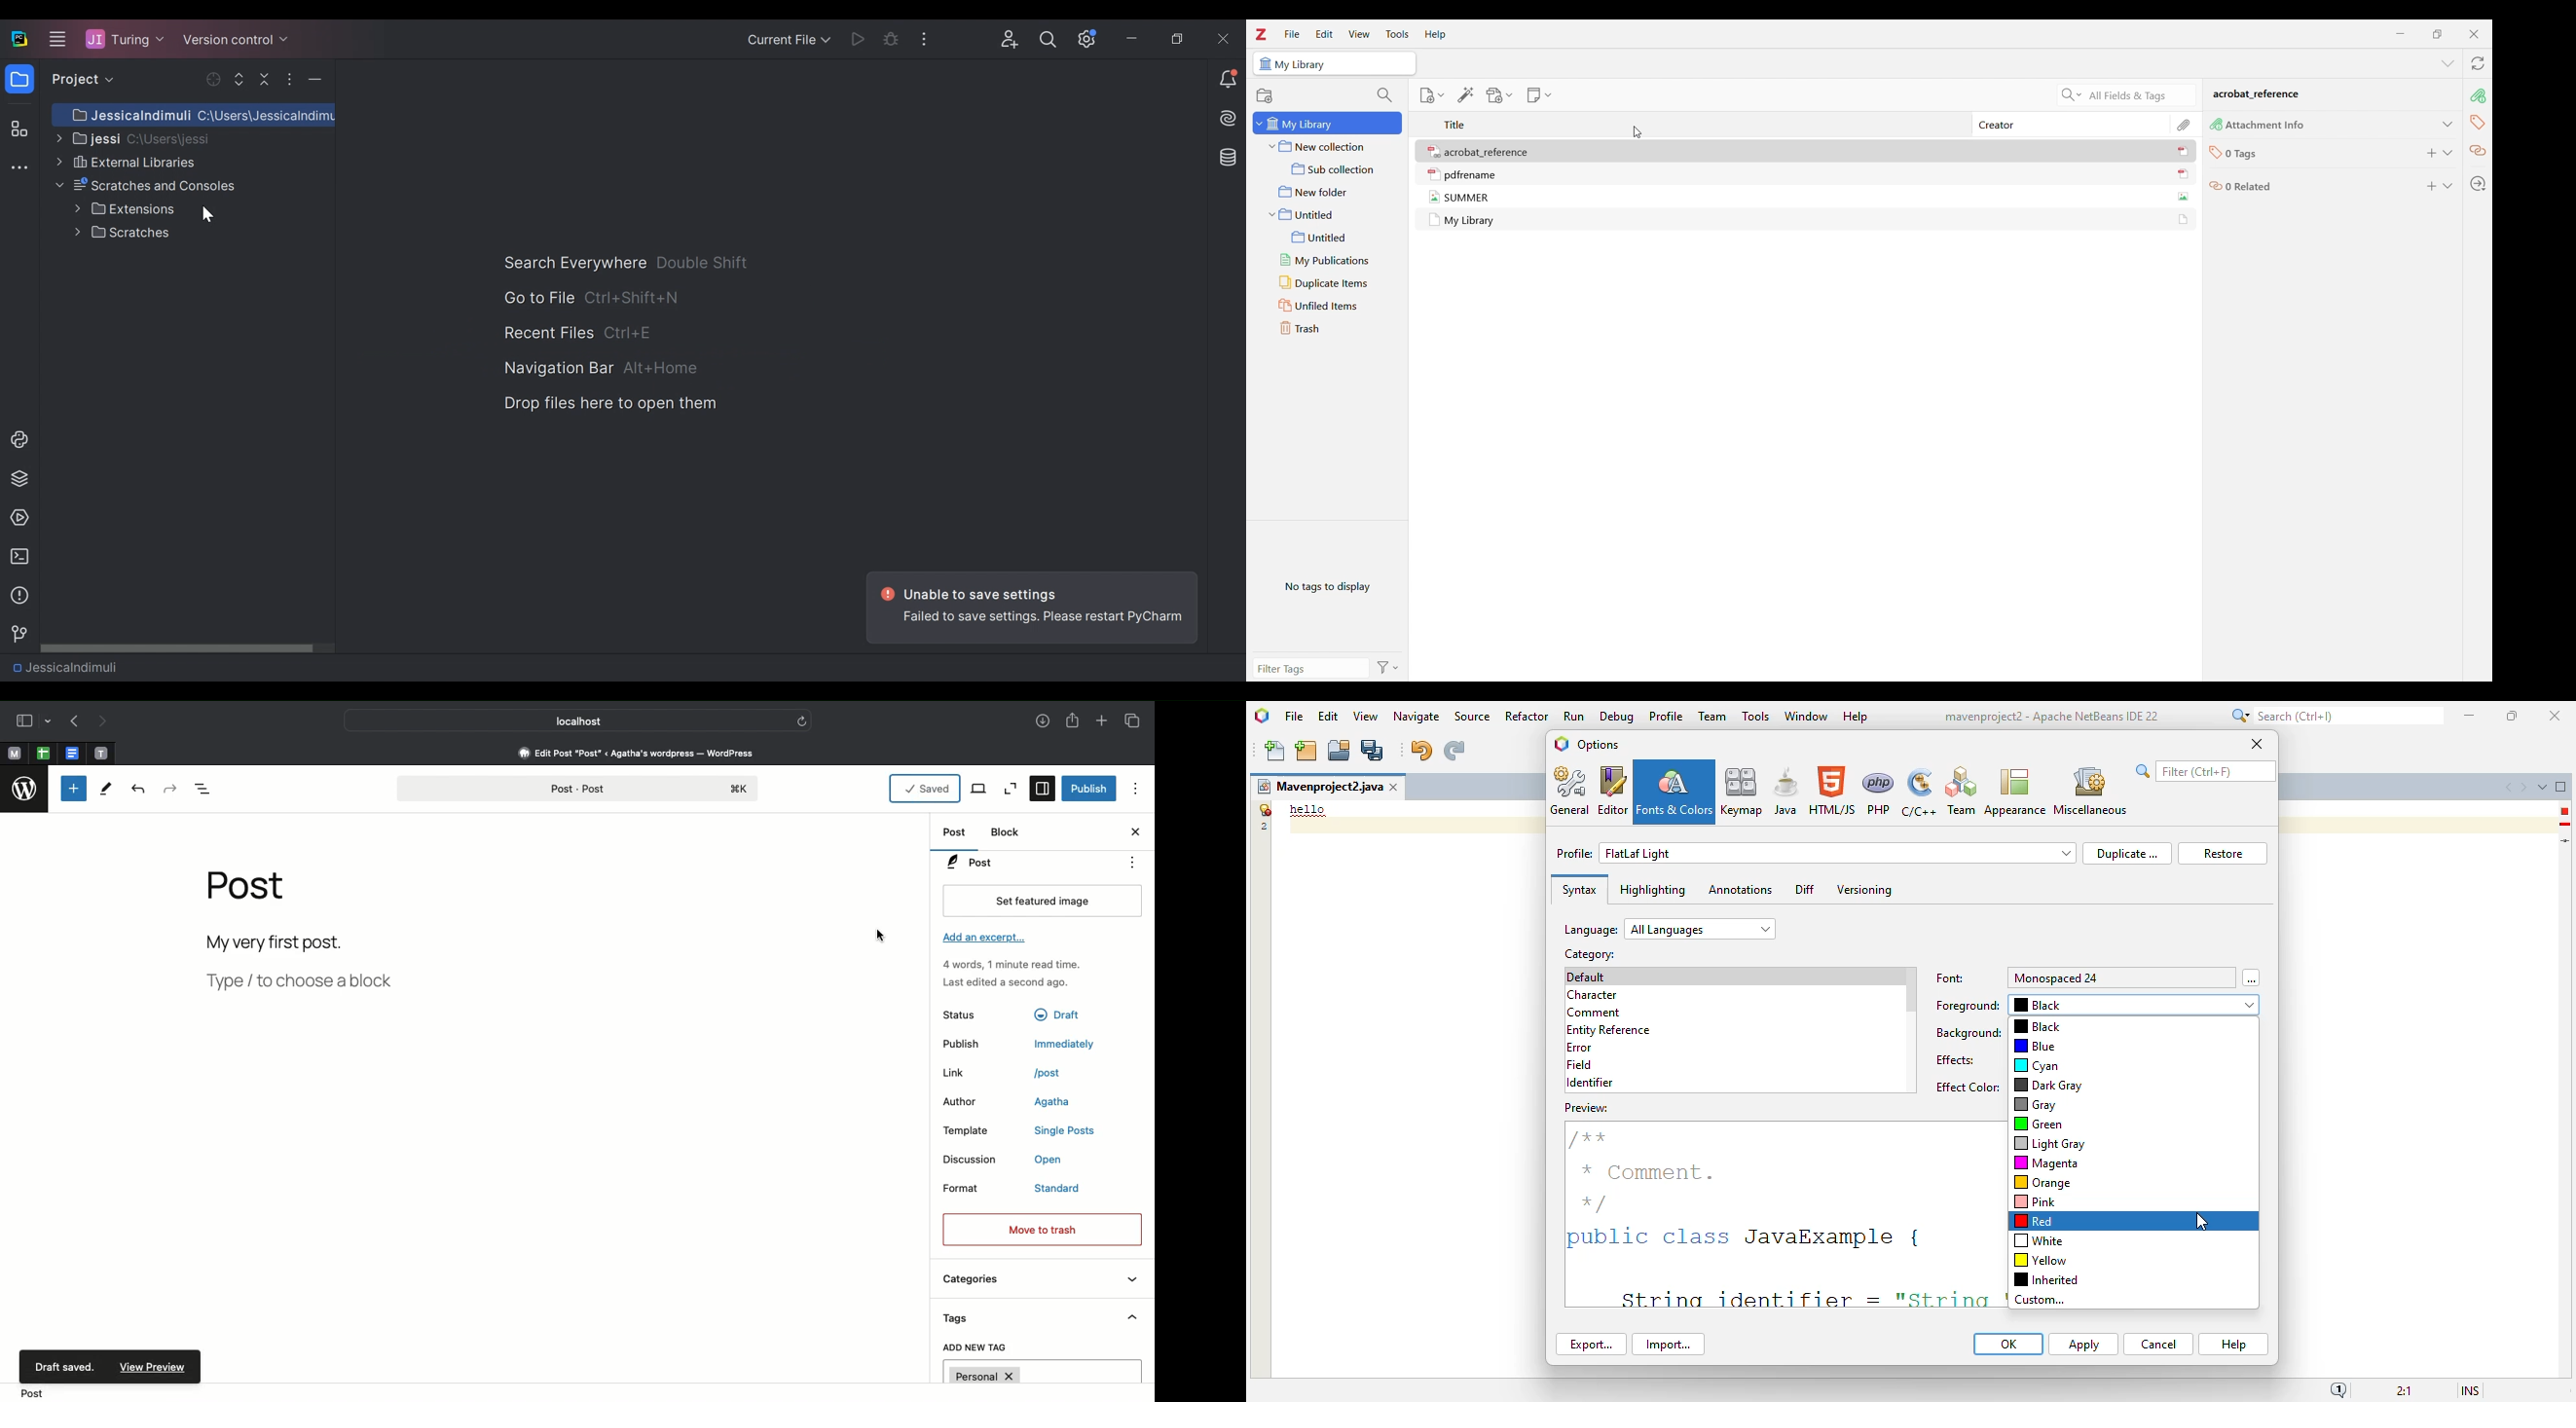  Describe the element at coordinates (2473, 34) in the screenshot. I see `Close interface` at that location.